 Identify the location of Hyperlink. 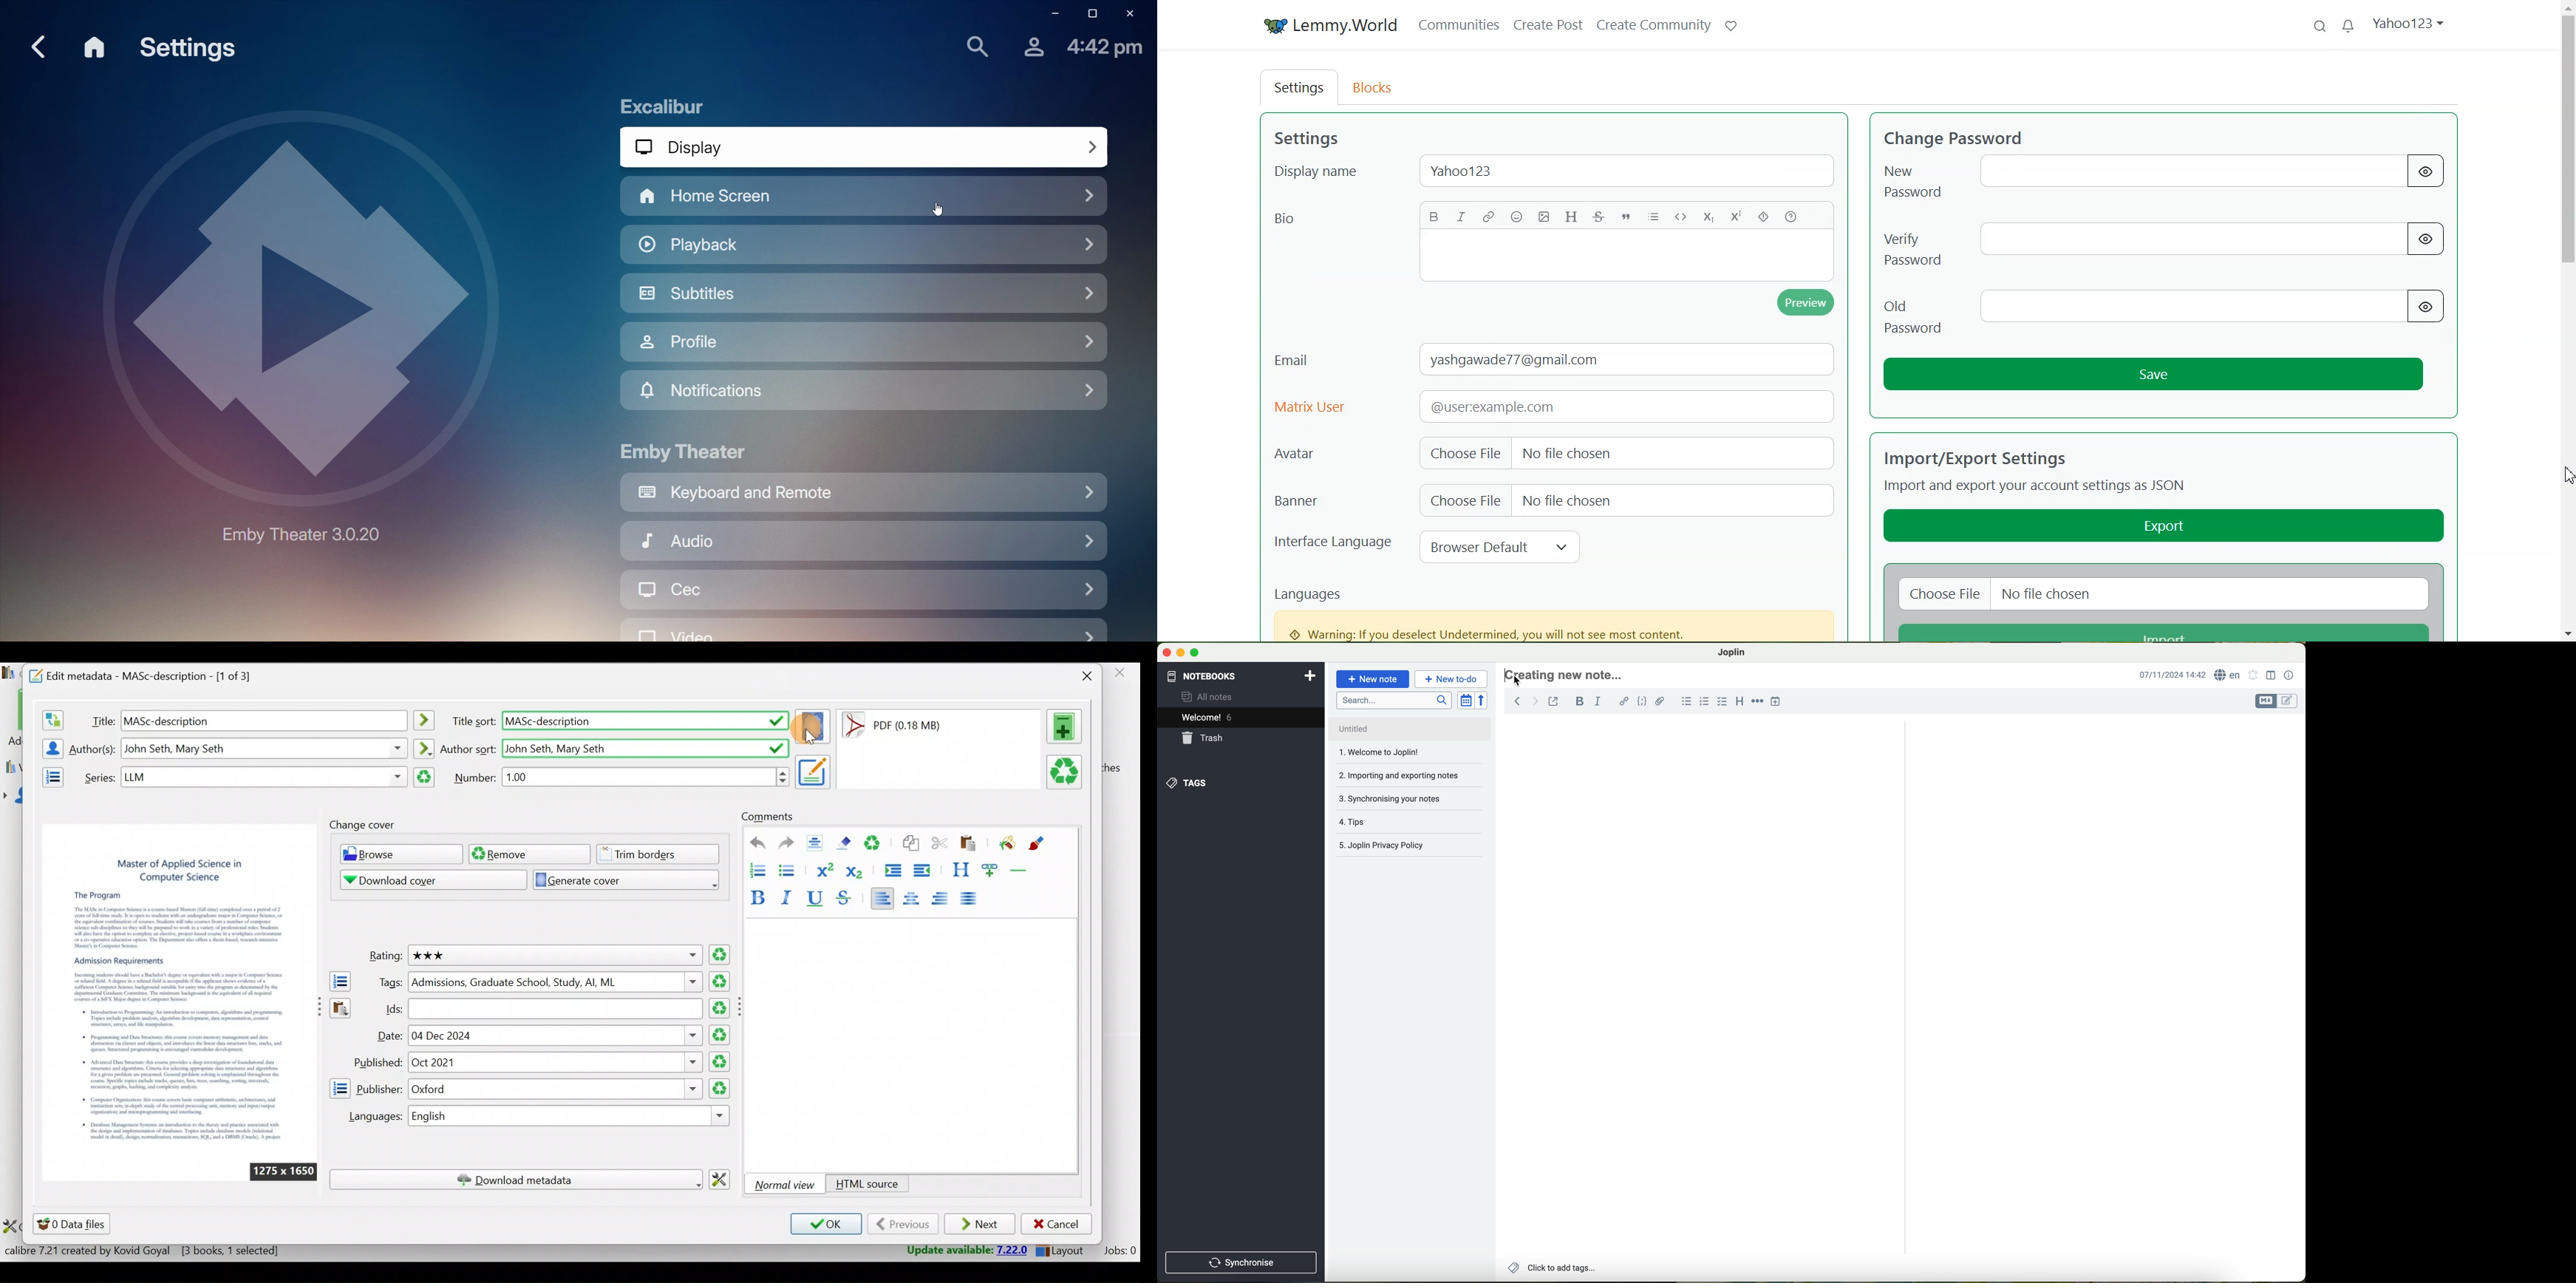
(1488, 216).